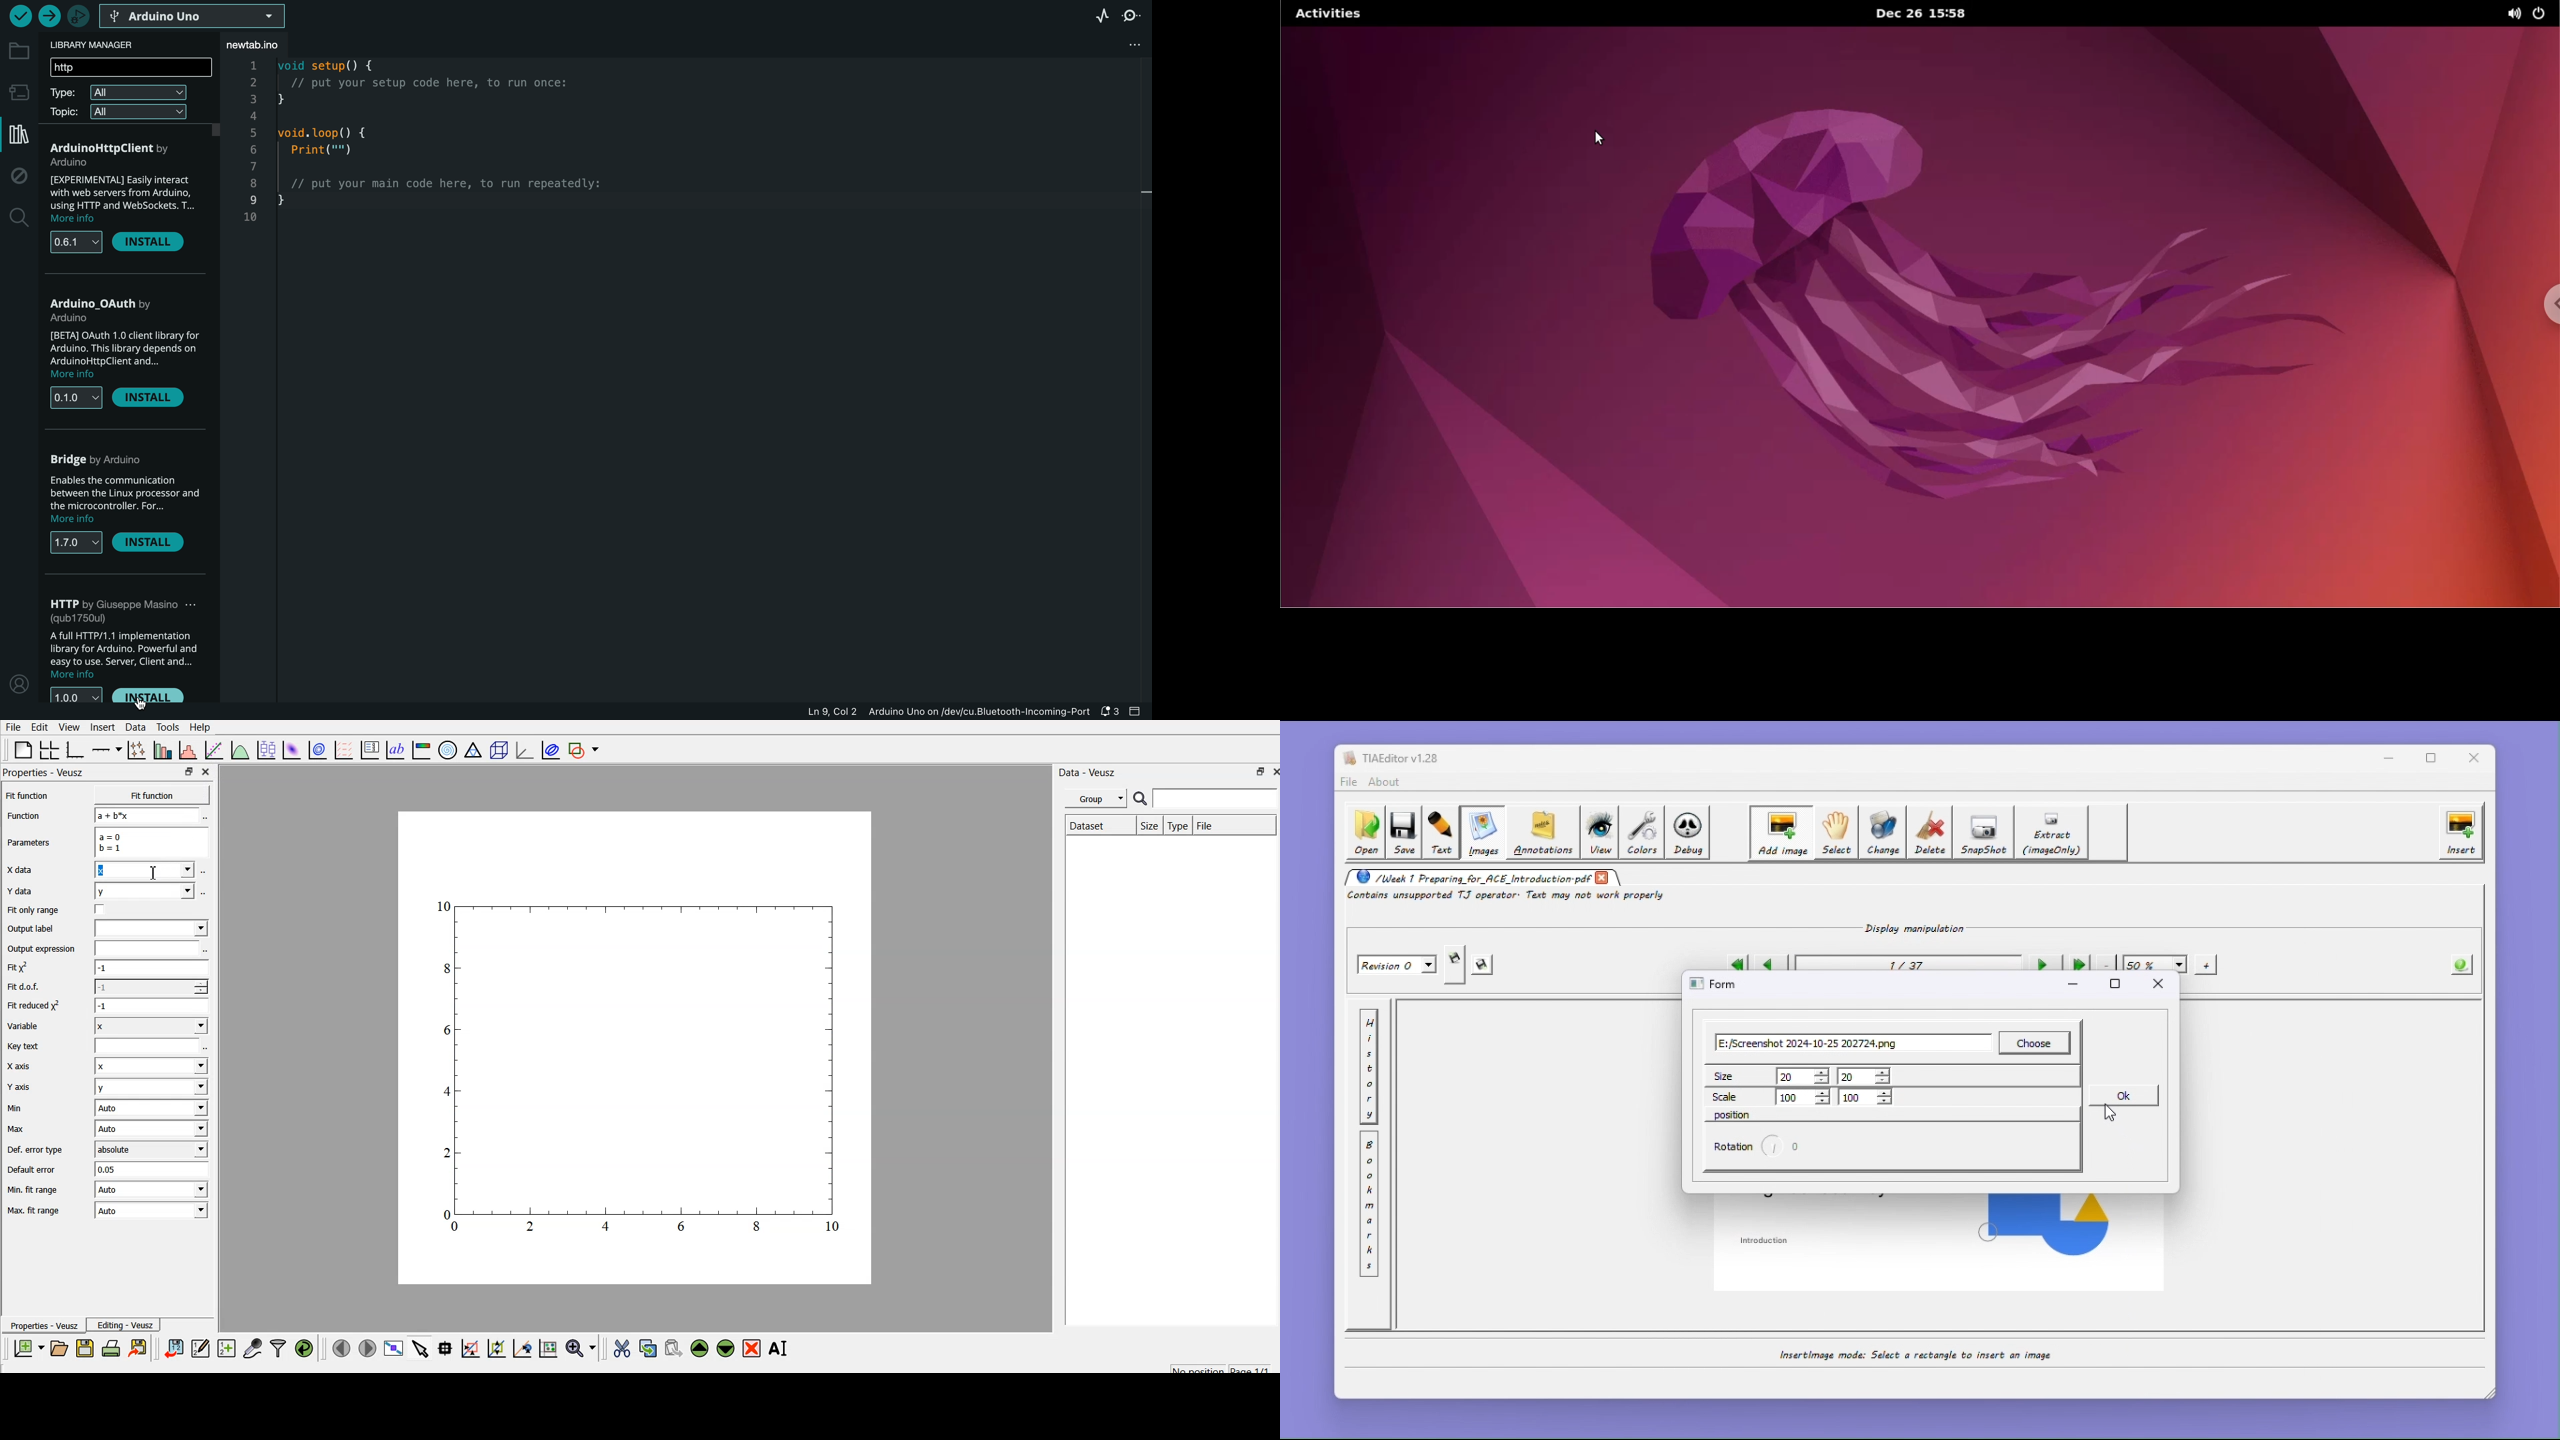 This screenshot has width=2576, height=1456. What do you see at coordinates (187, 772) in the screenshot?
I see `restore down` at bounding box center [187, 772].